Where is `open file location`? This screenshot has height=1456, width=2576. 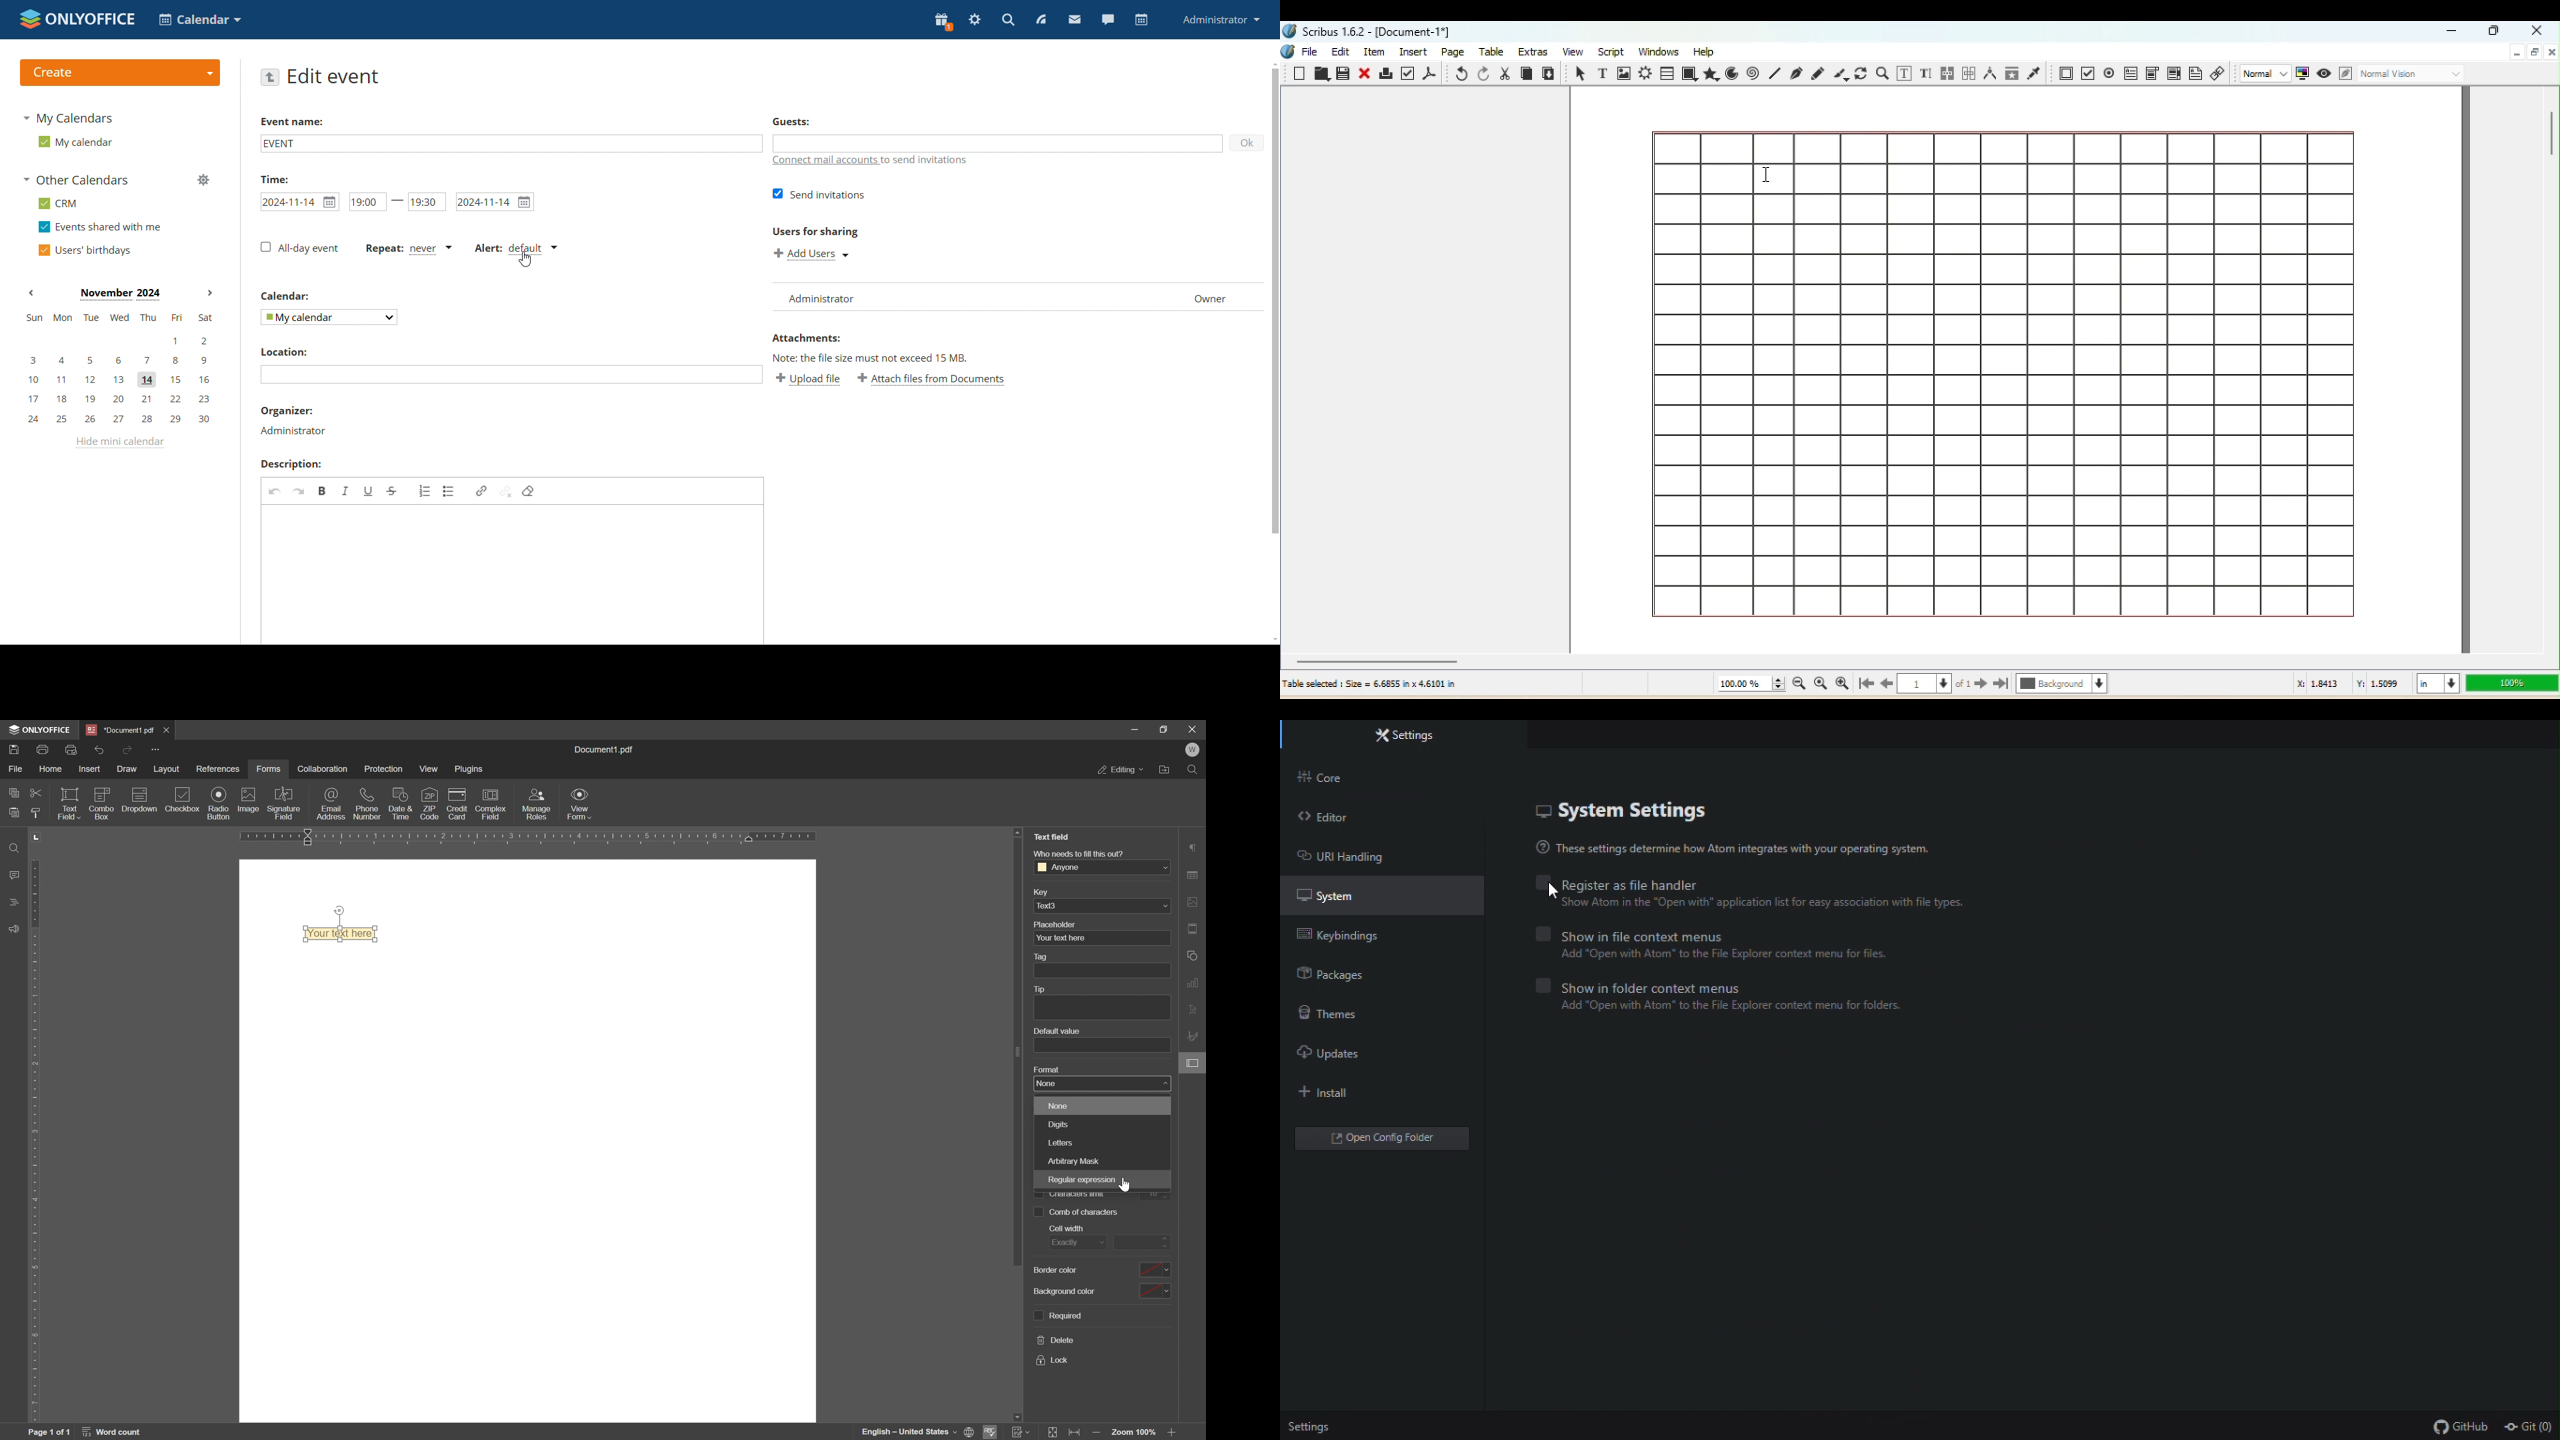
open file location is located at coordinates (1164, 769).